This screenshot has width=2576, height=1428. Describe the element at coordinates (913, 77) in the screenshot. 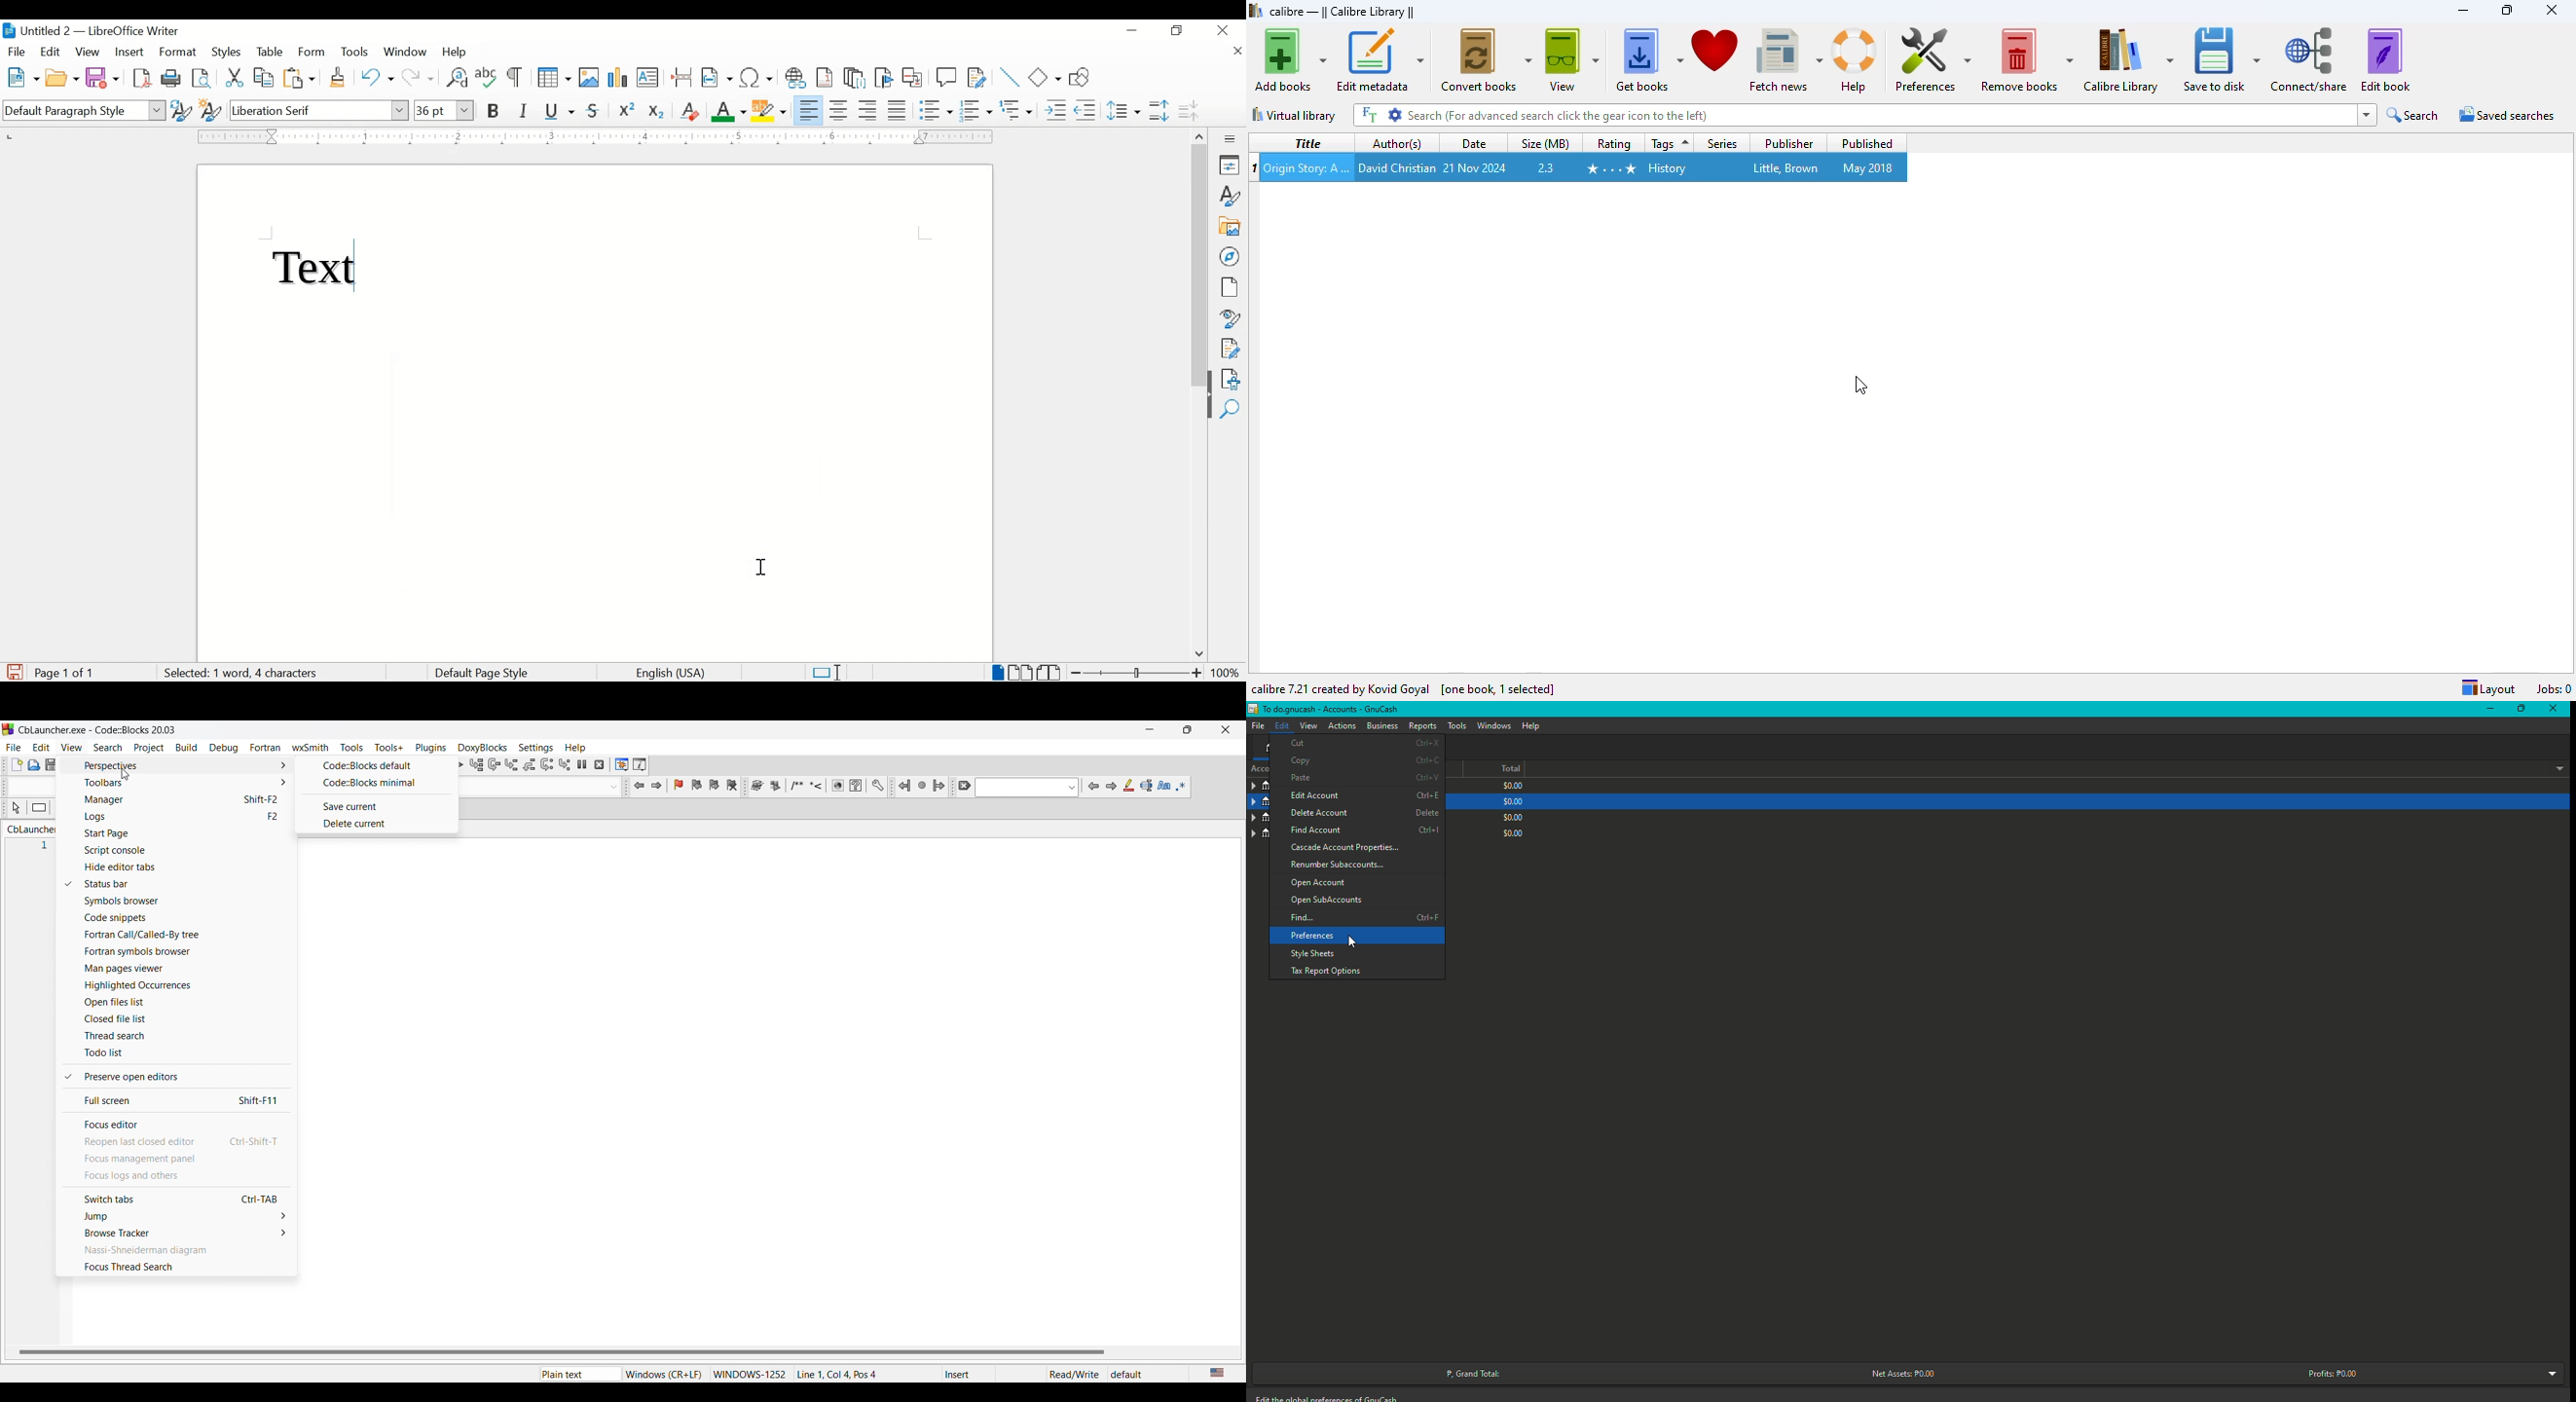

I see `insert cross-reference` at that location.